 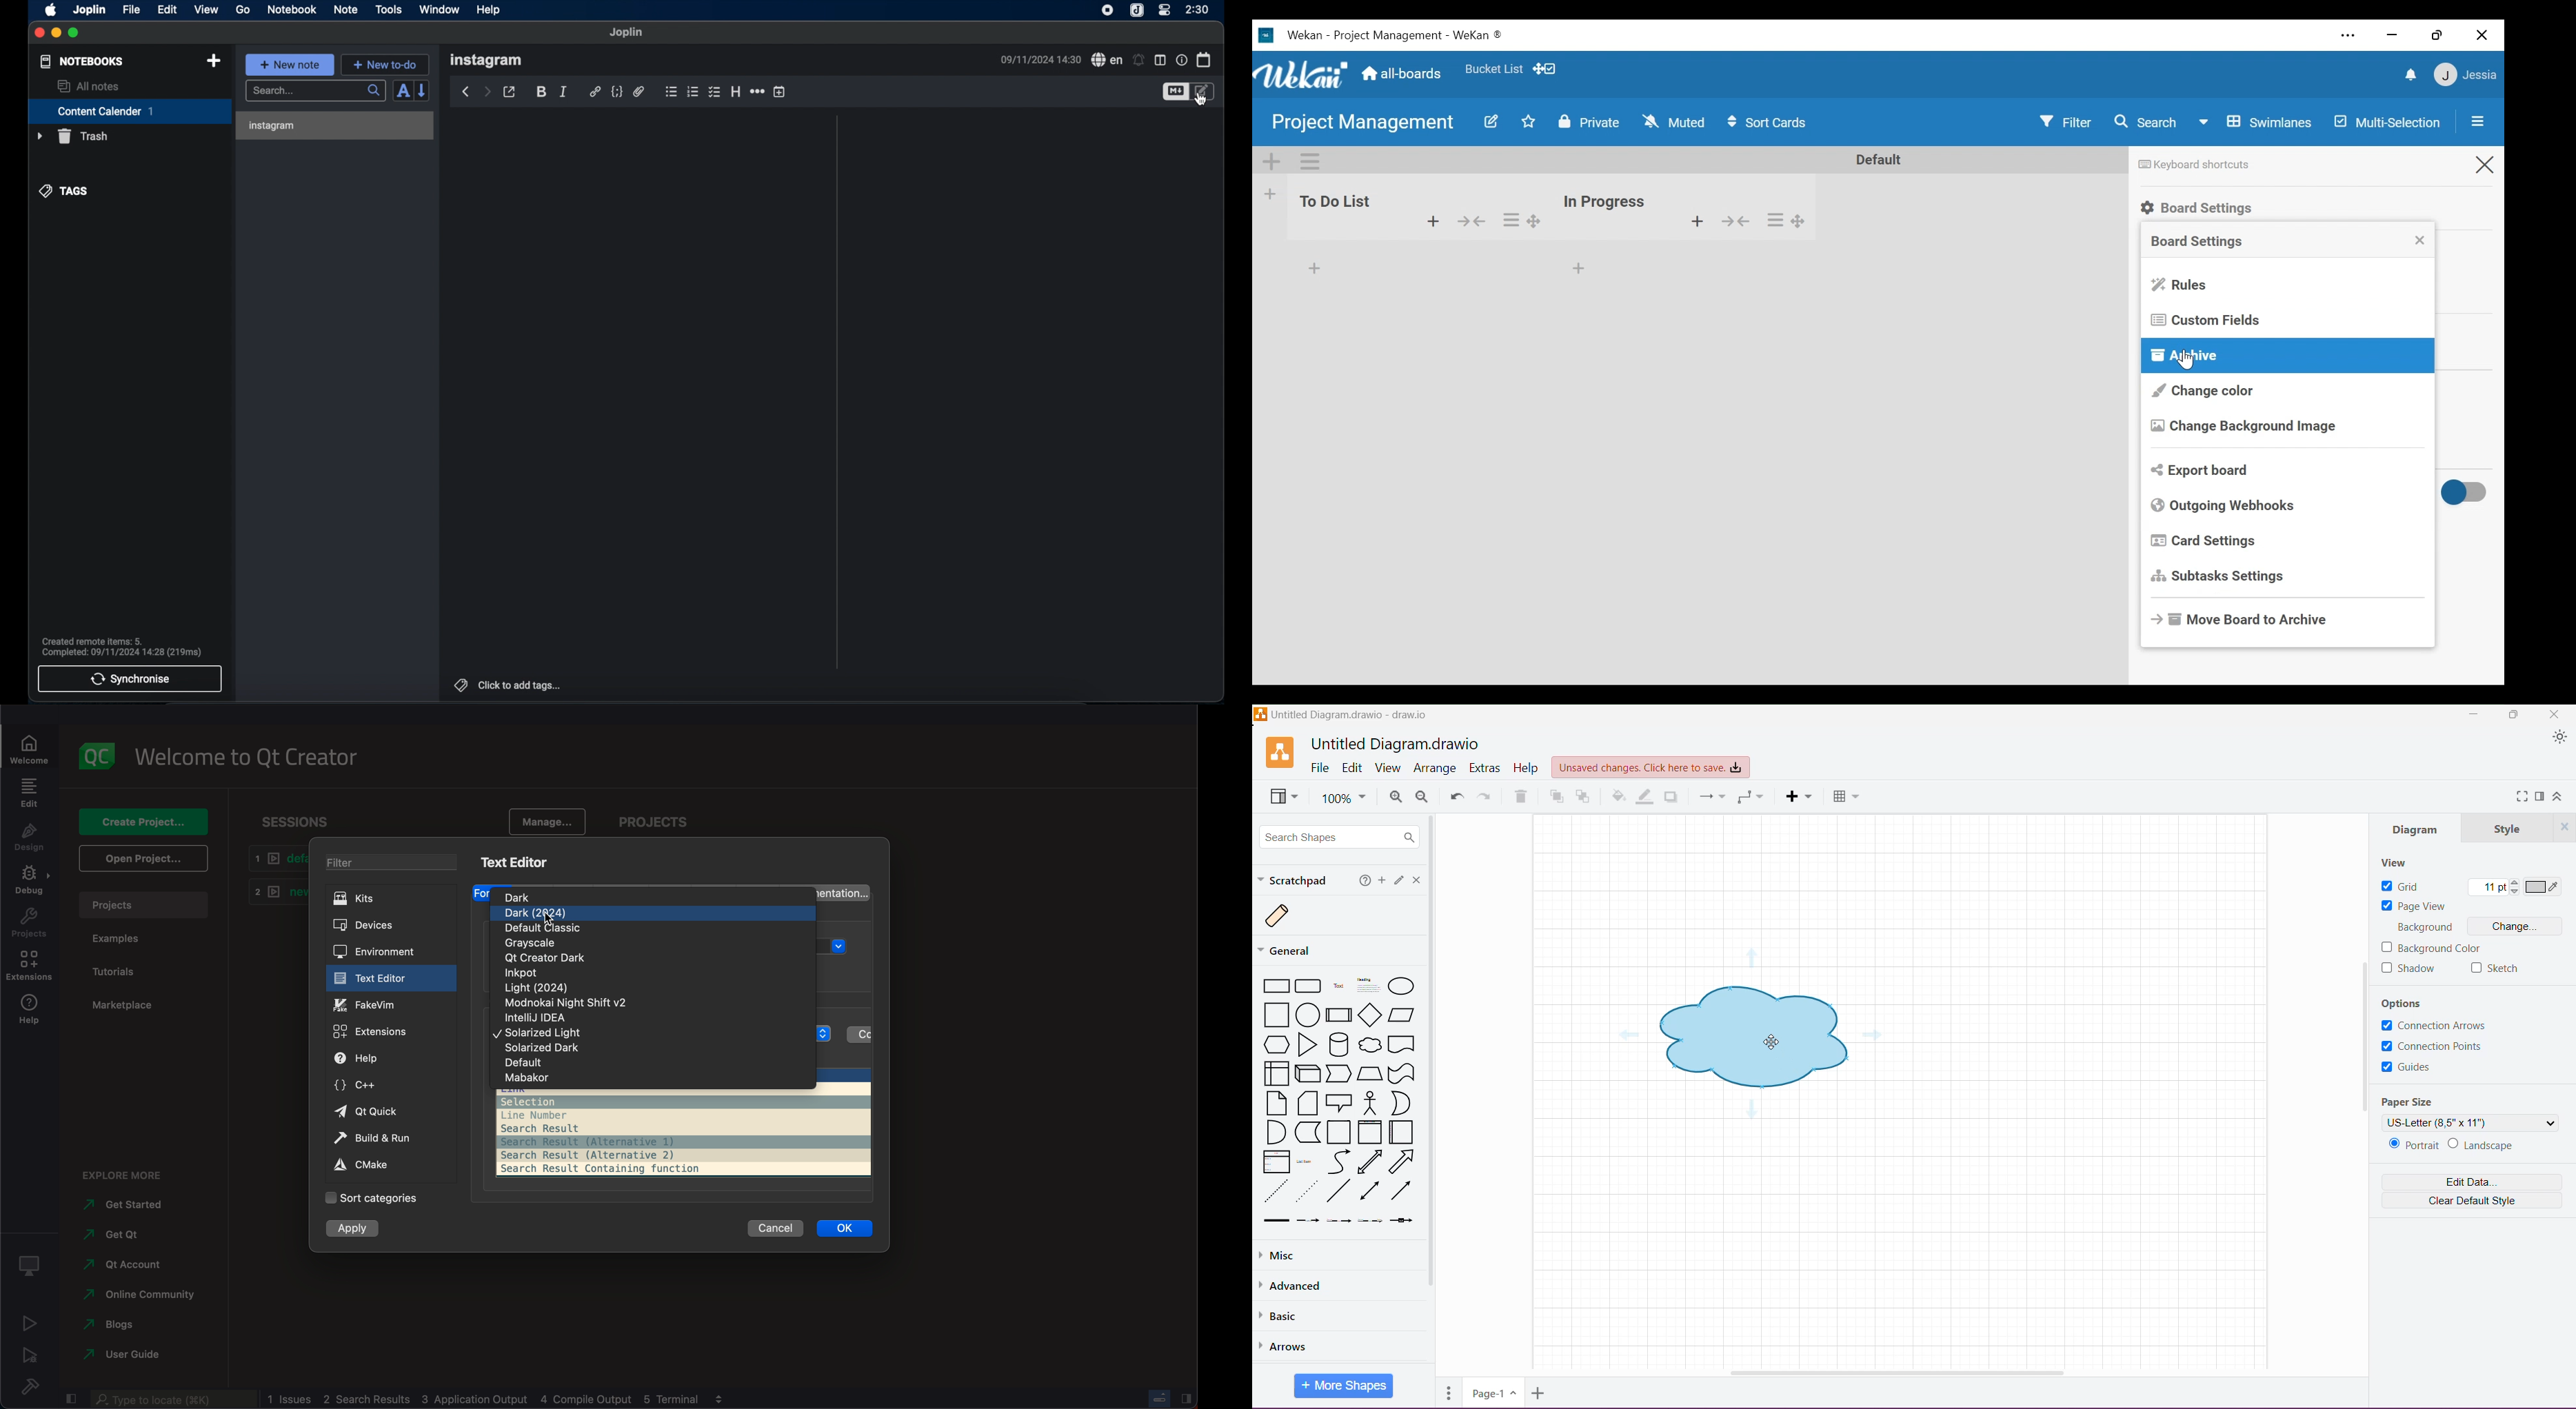 What do you see at coordinates (1846, 797) in the screenshot?
I see `Table` at bounding box center [1846, 797].